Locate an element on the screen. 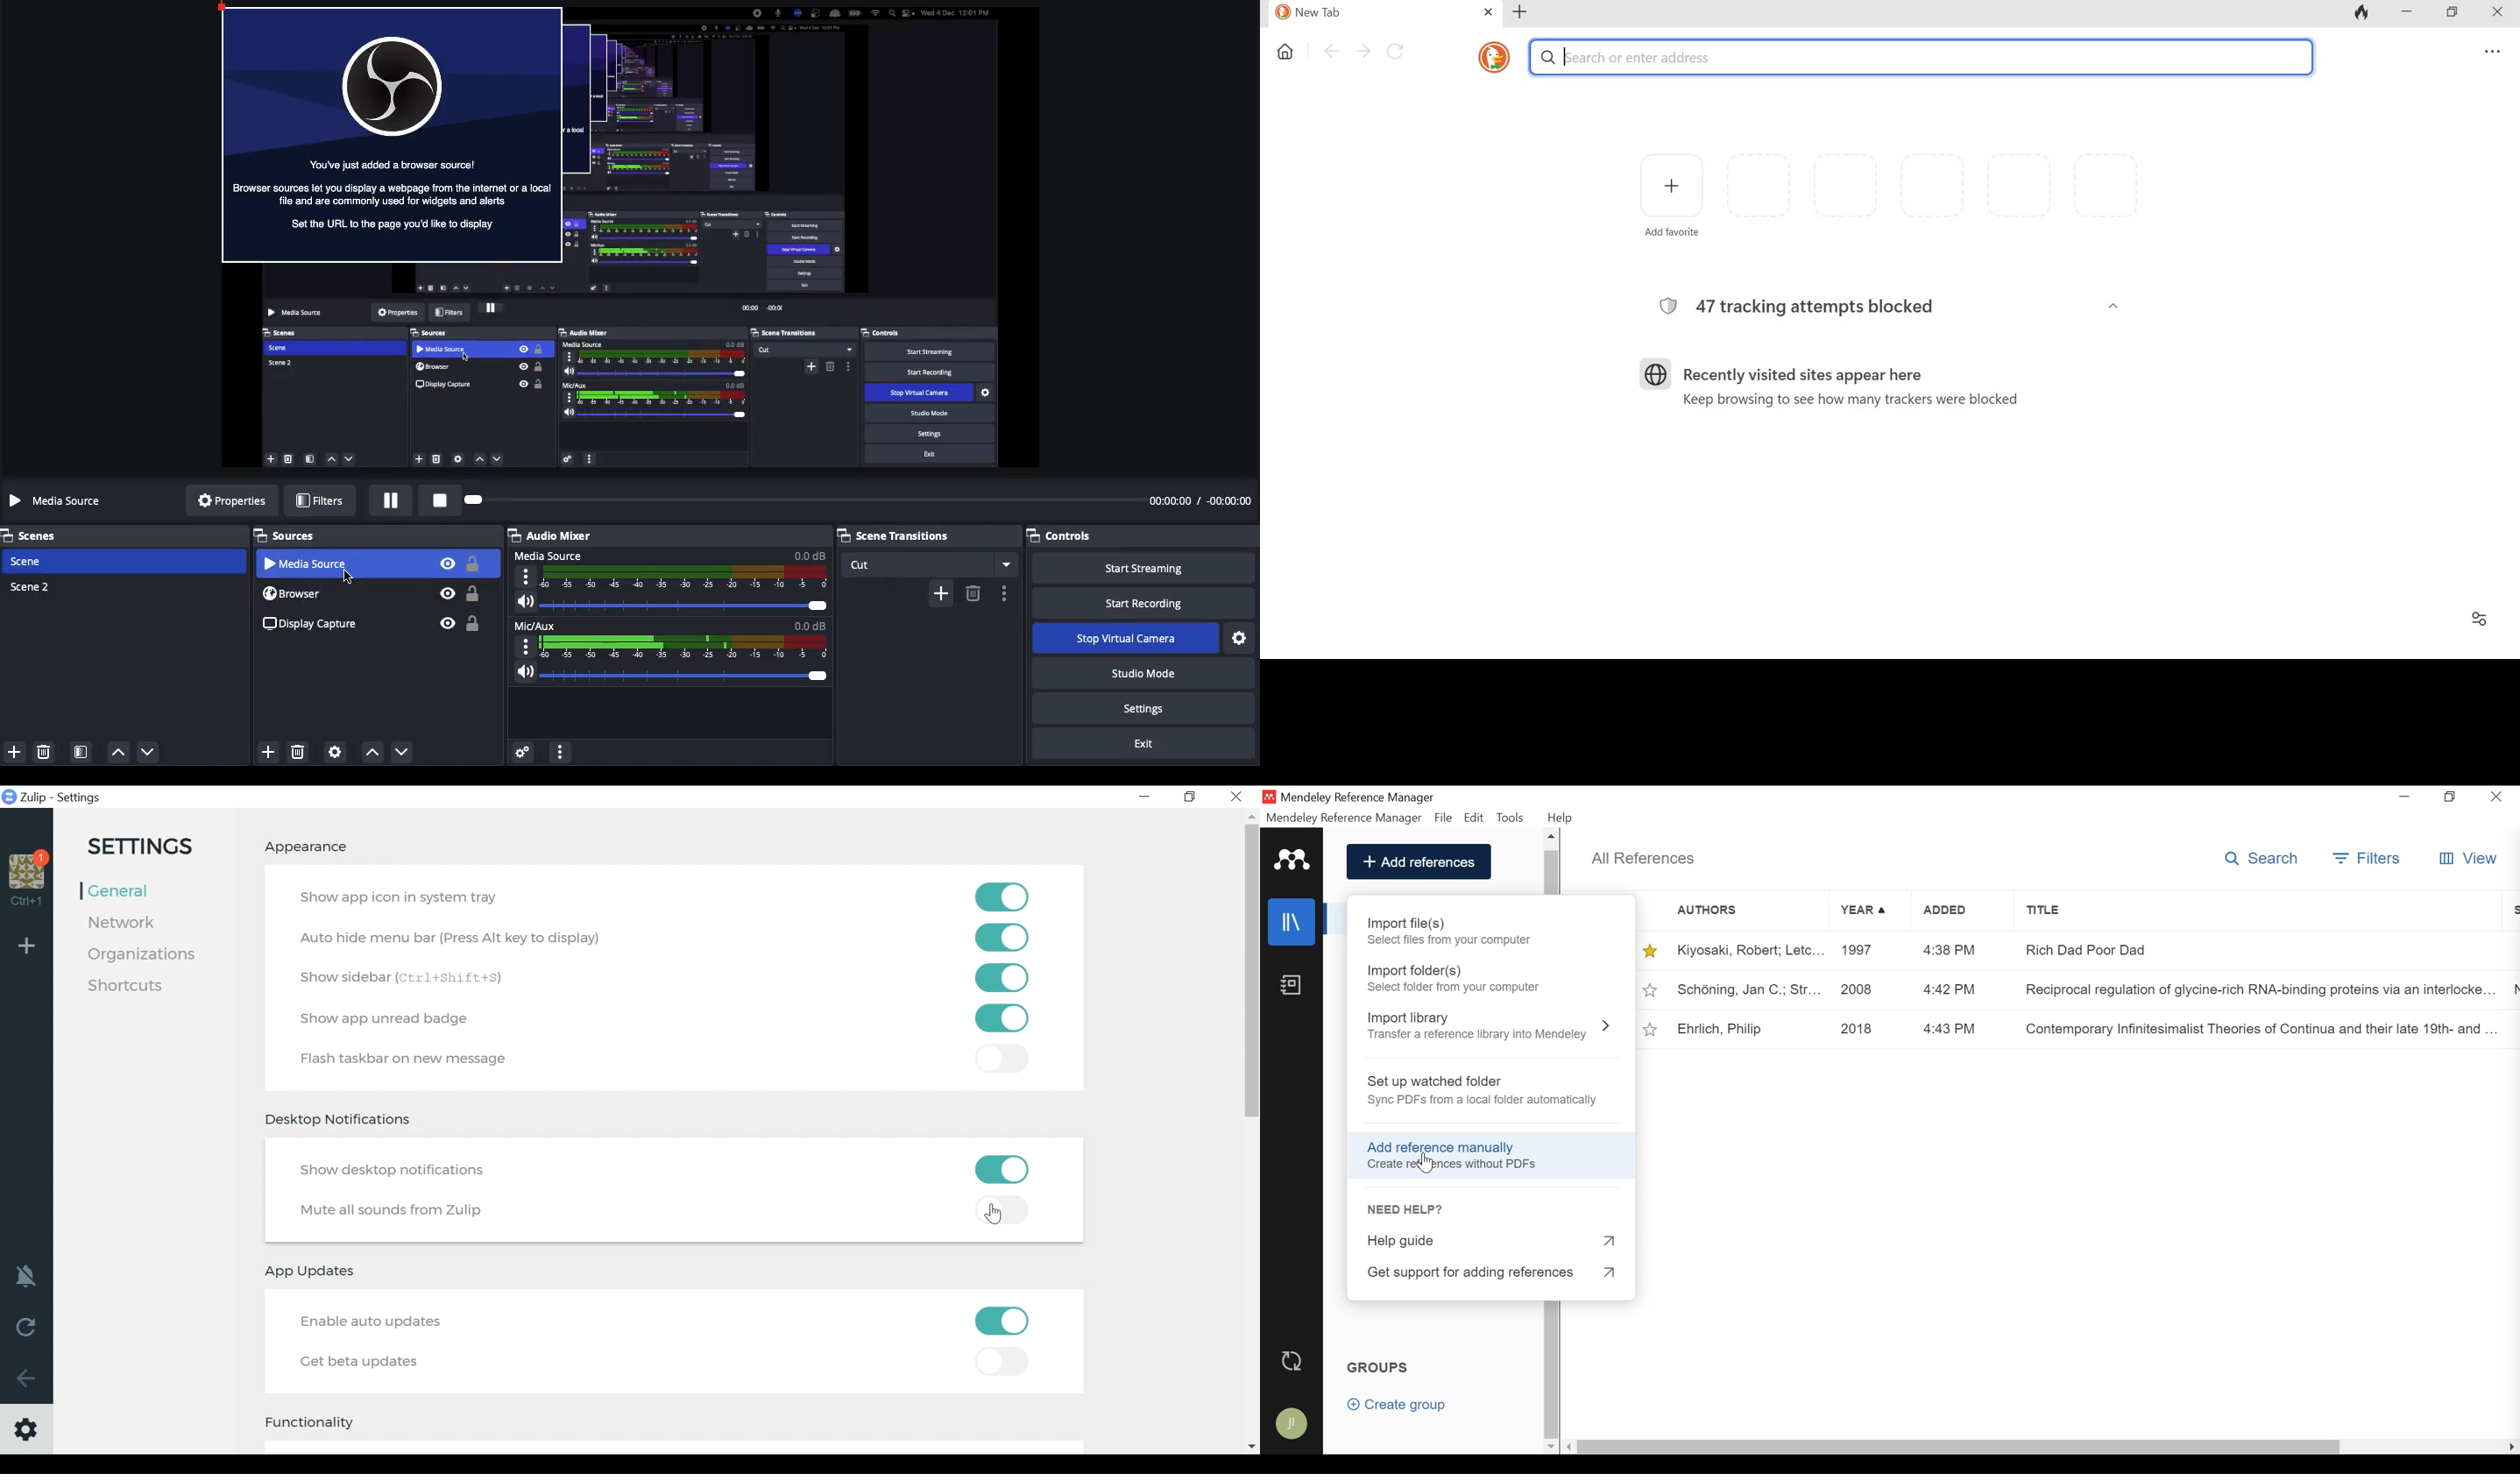 Image resolution: width=2520 pixels, height=1484 pixels. Start streaming is located at coordinates (1140, 569).